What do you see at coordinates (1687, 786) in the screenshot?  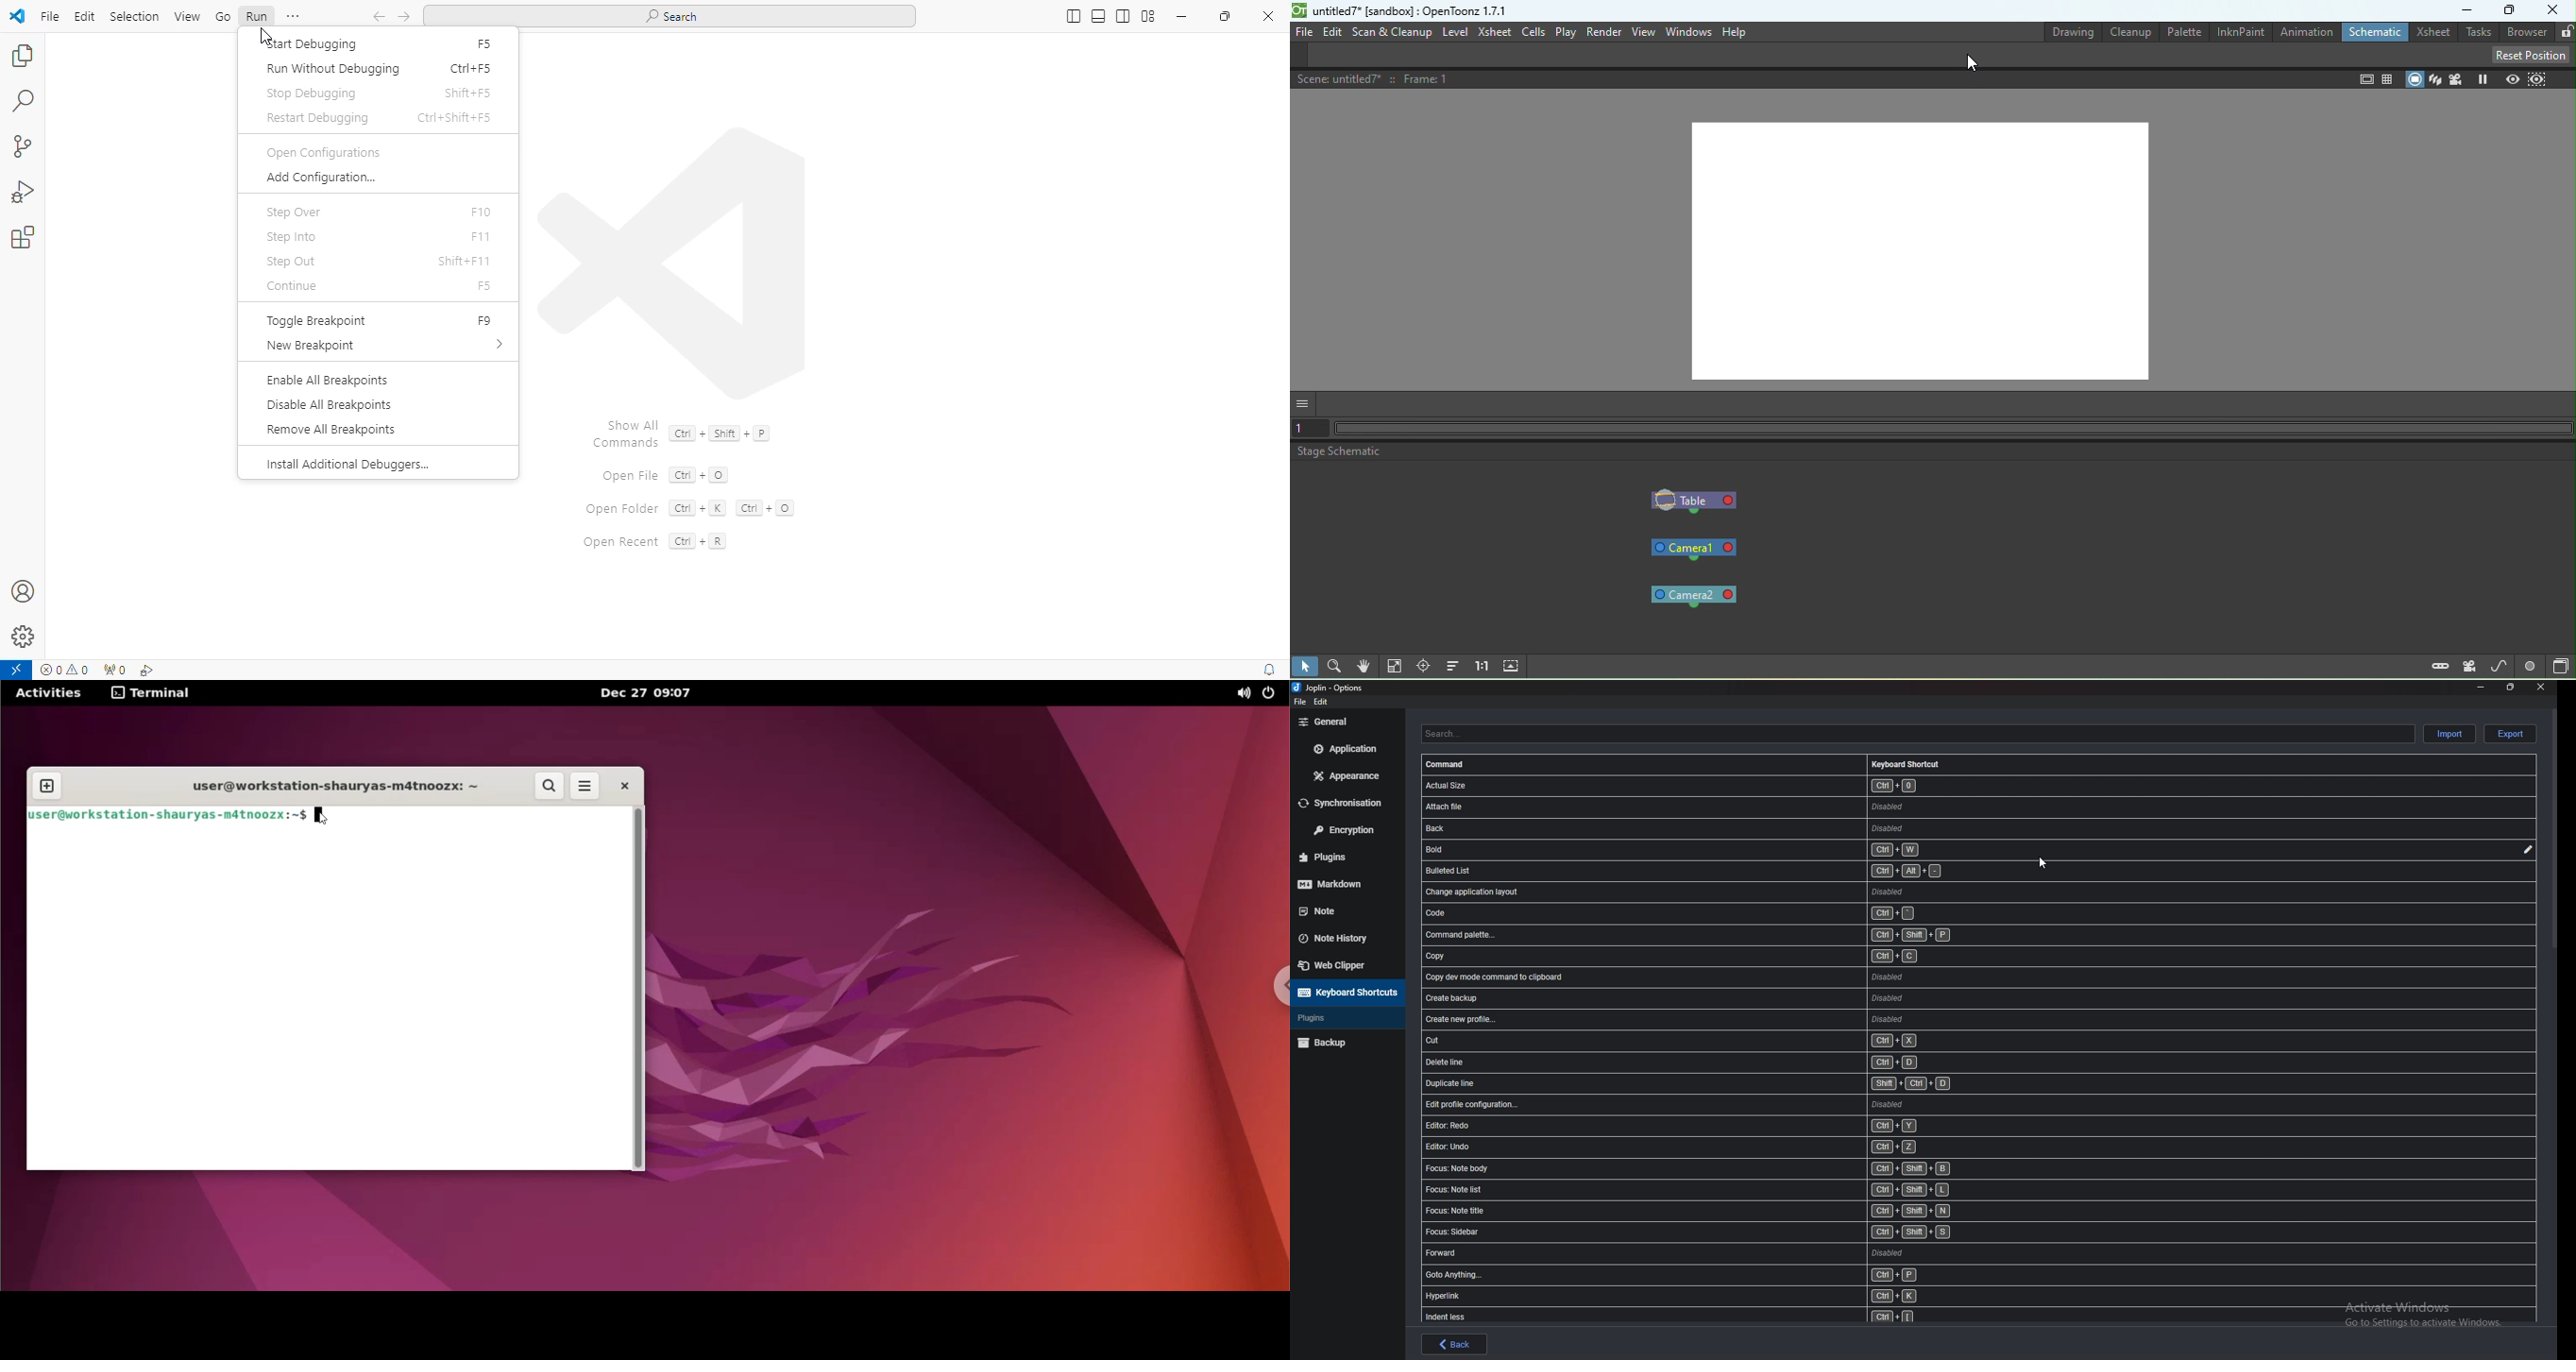 I see `shortcut` at bounding box center [1687, 786].